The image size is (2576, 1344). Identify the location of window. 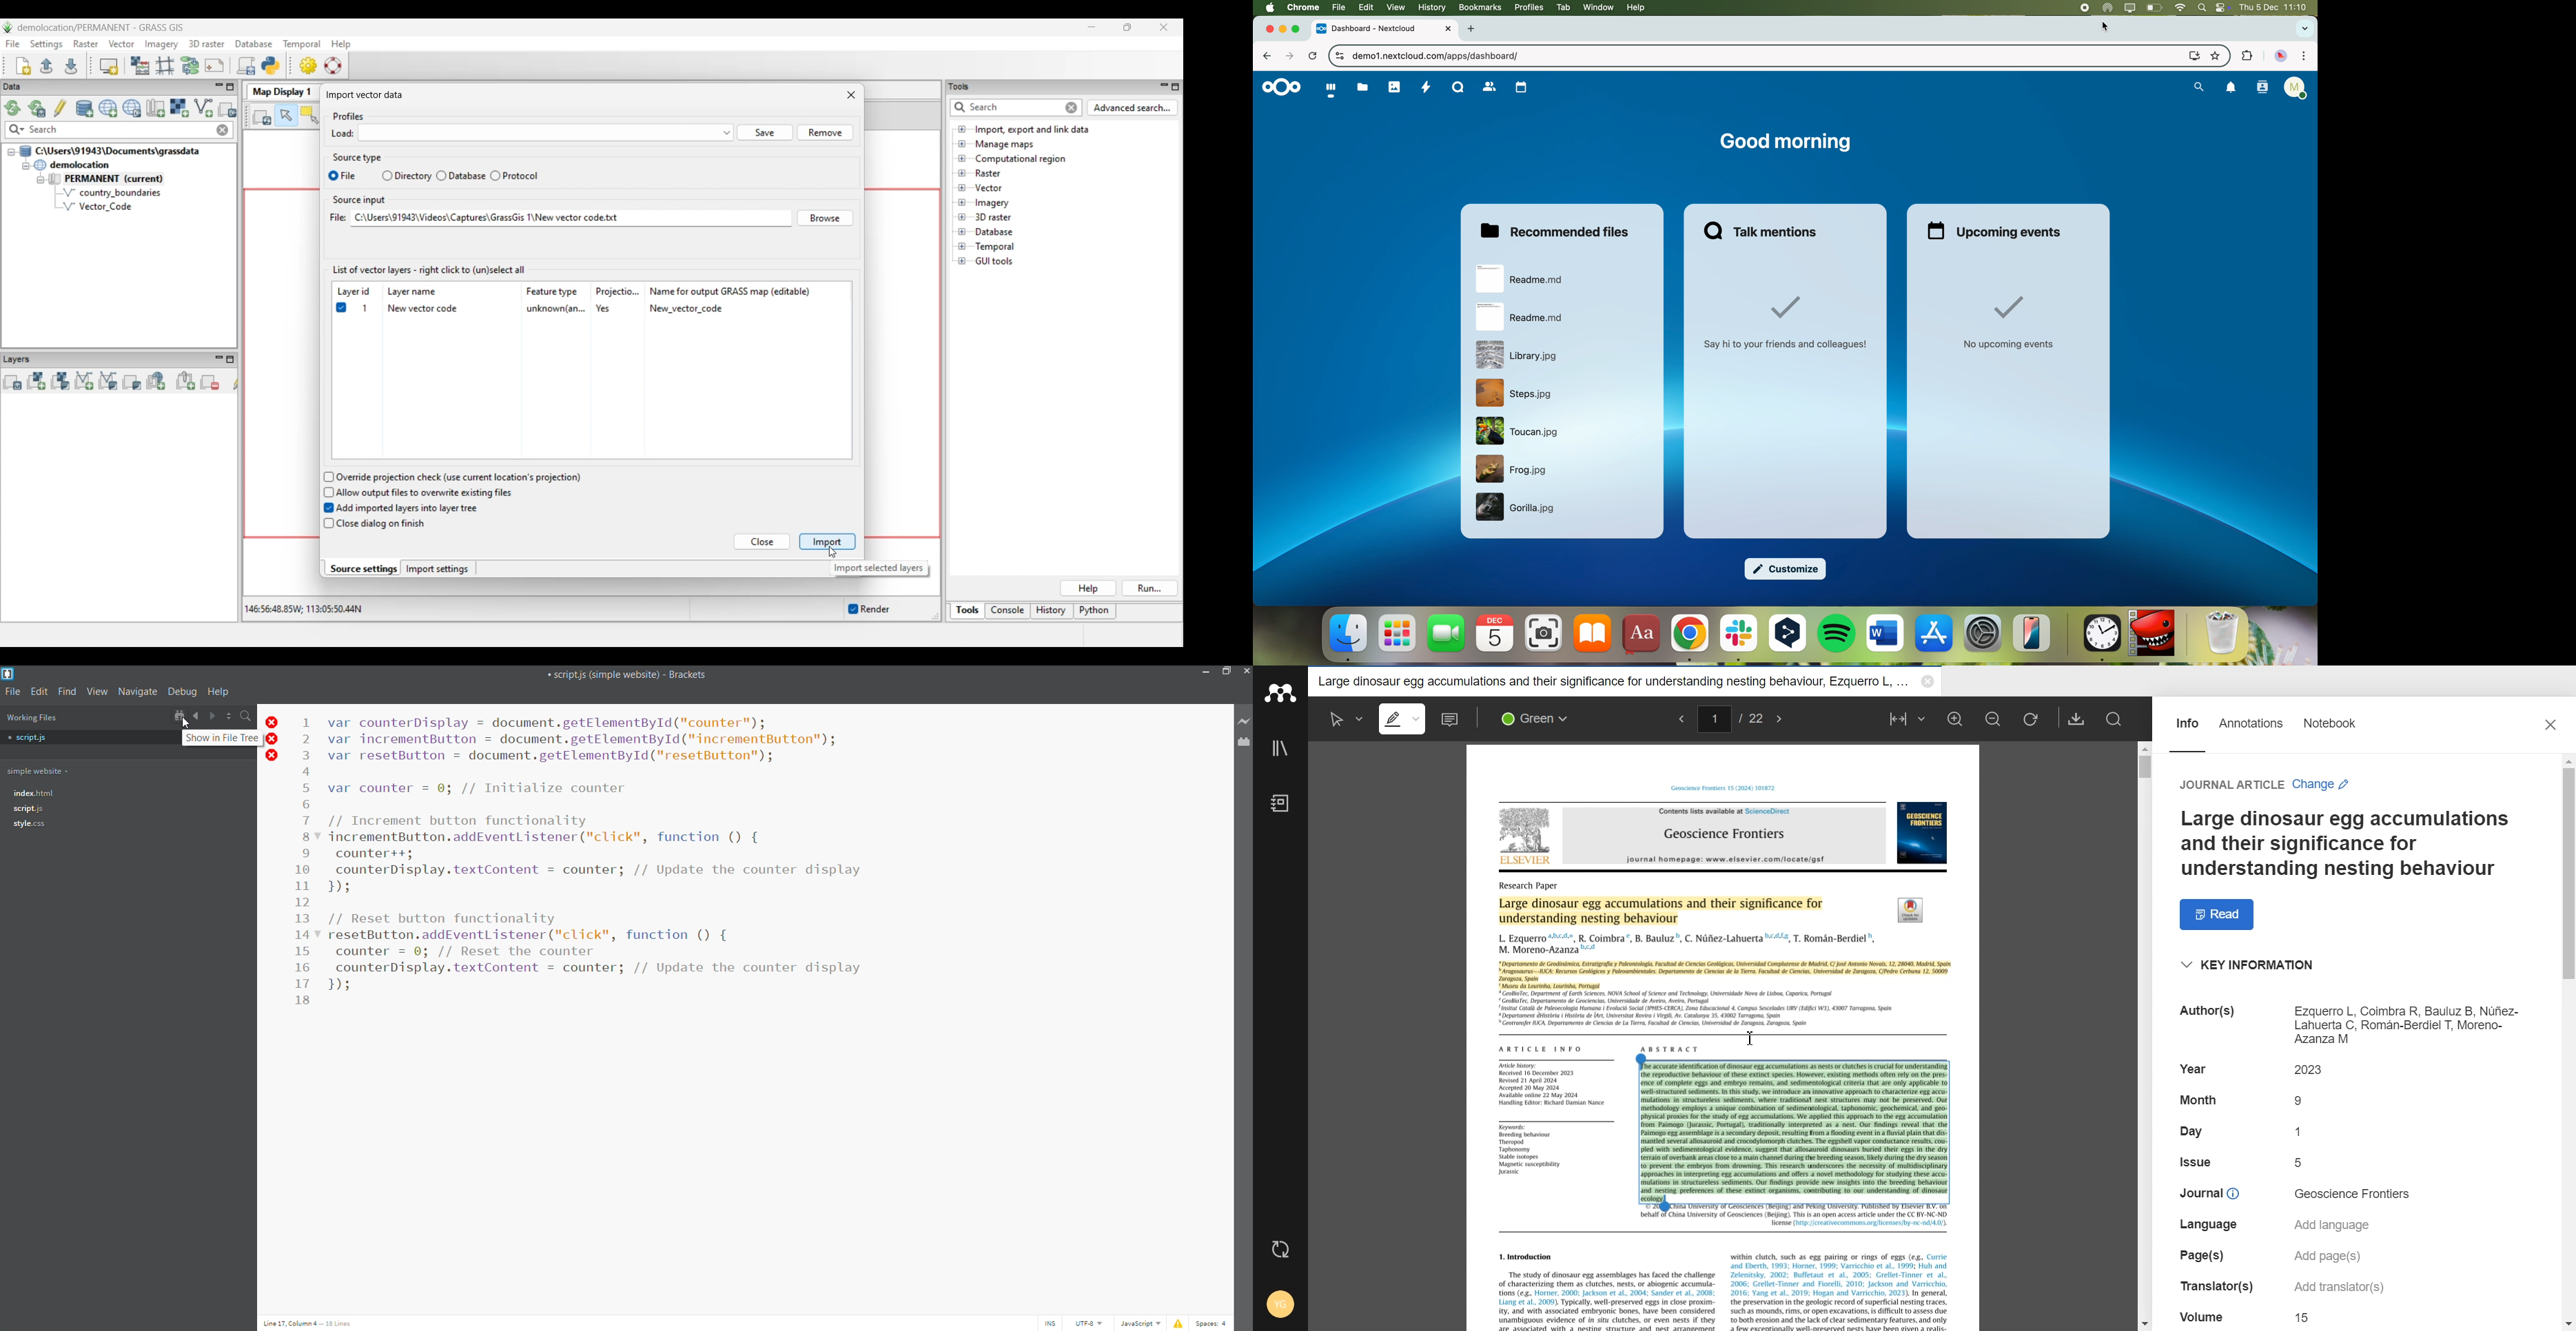
(1599, 8).